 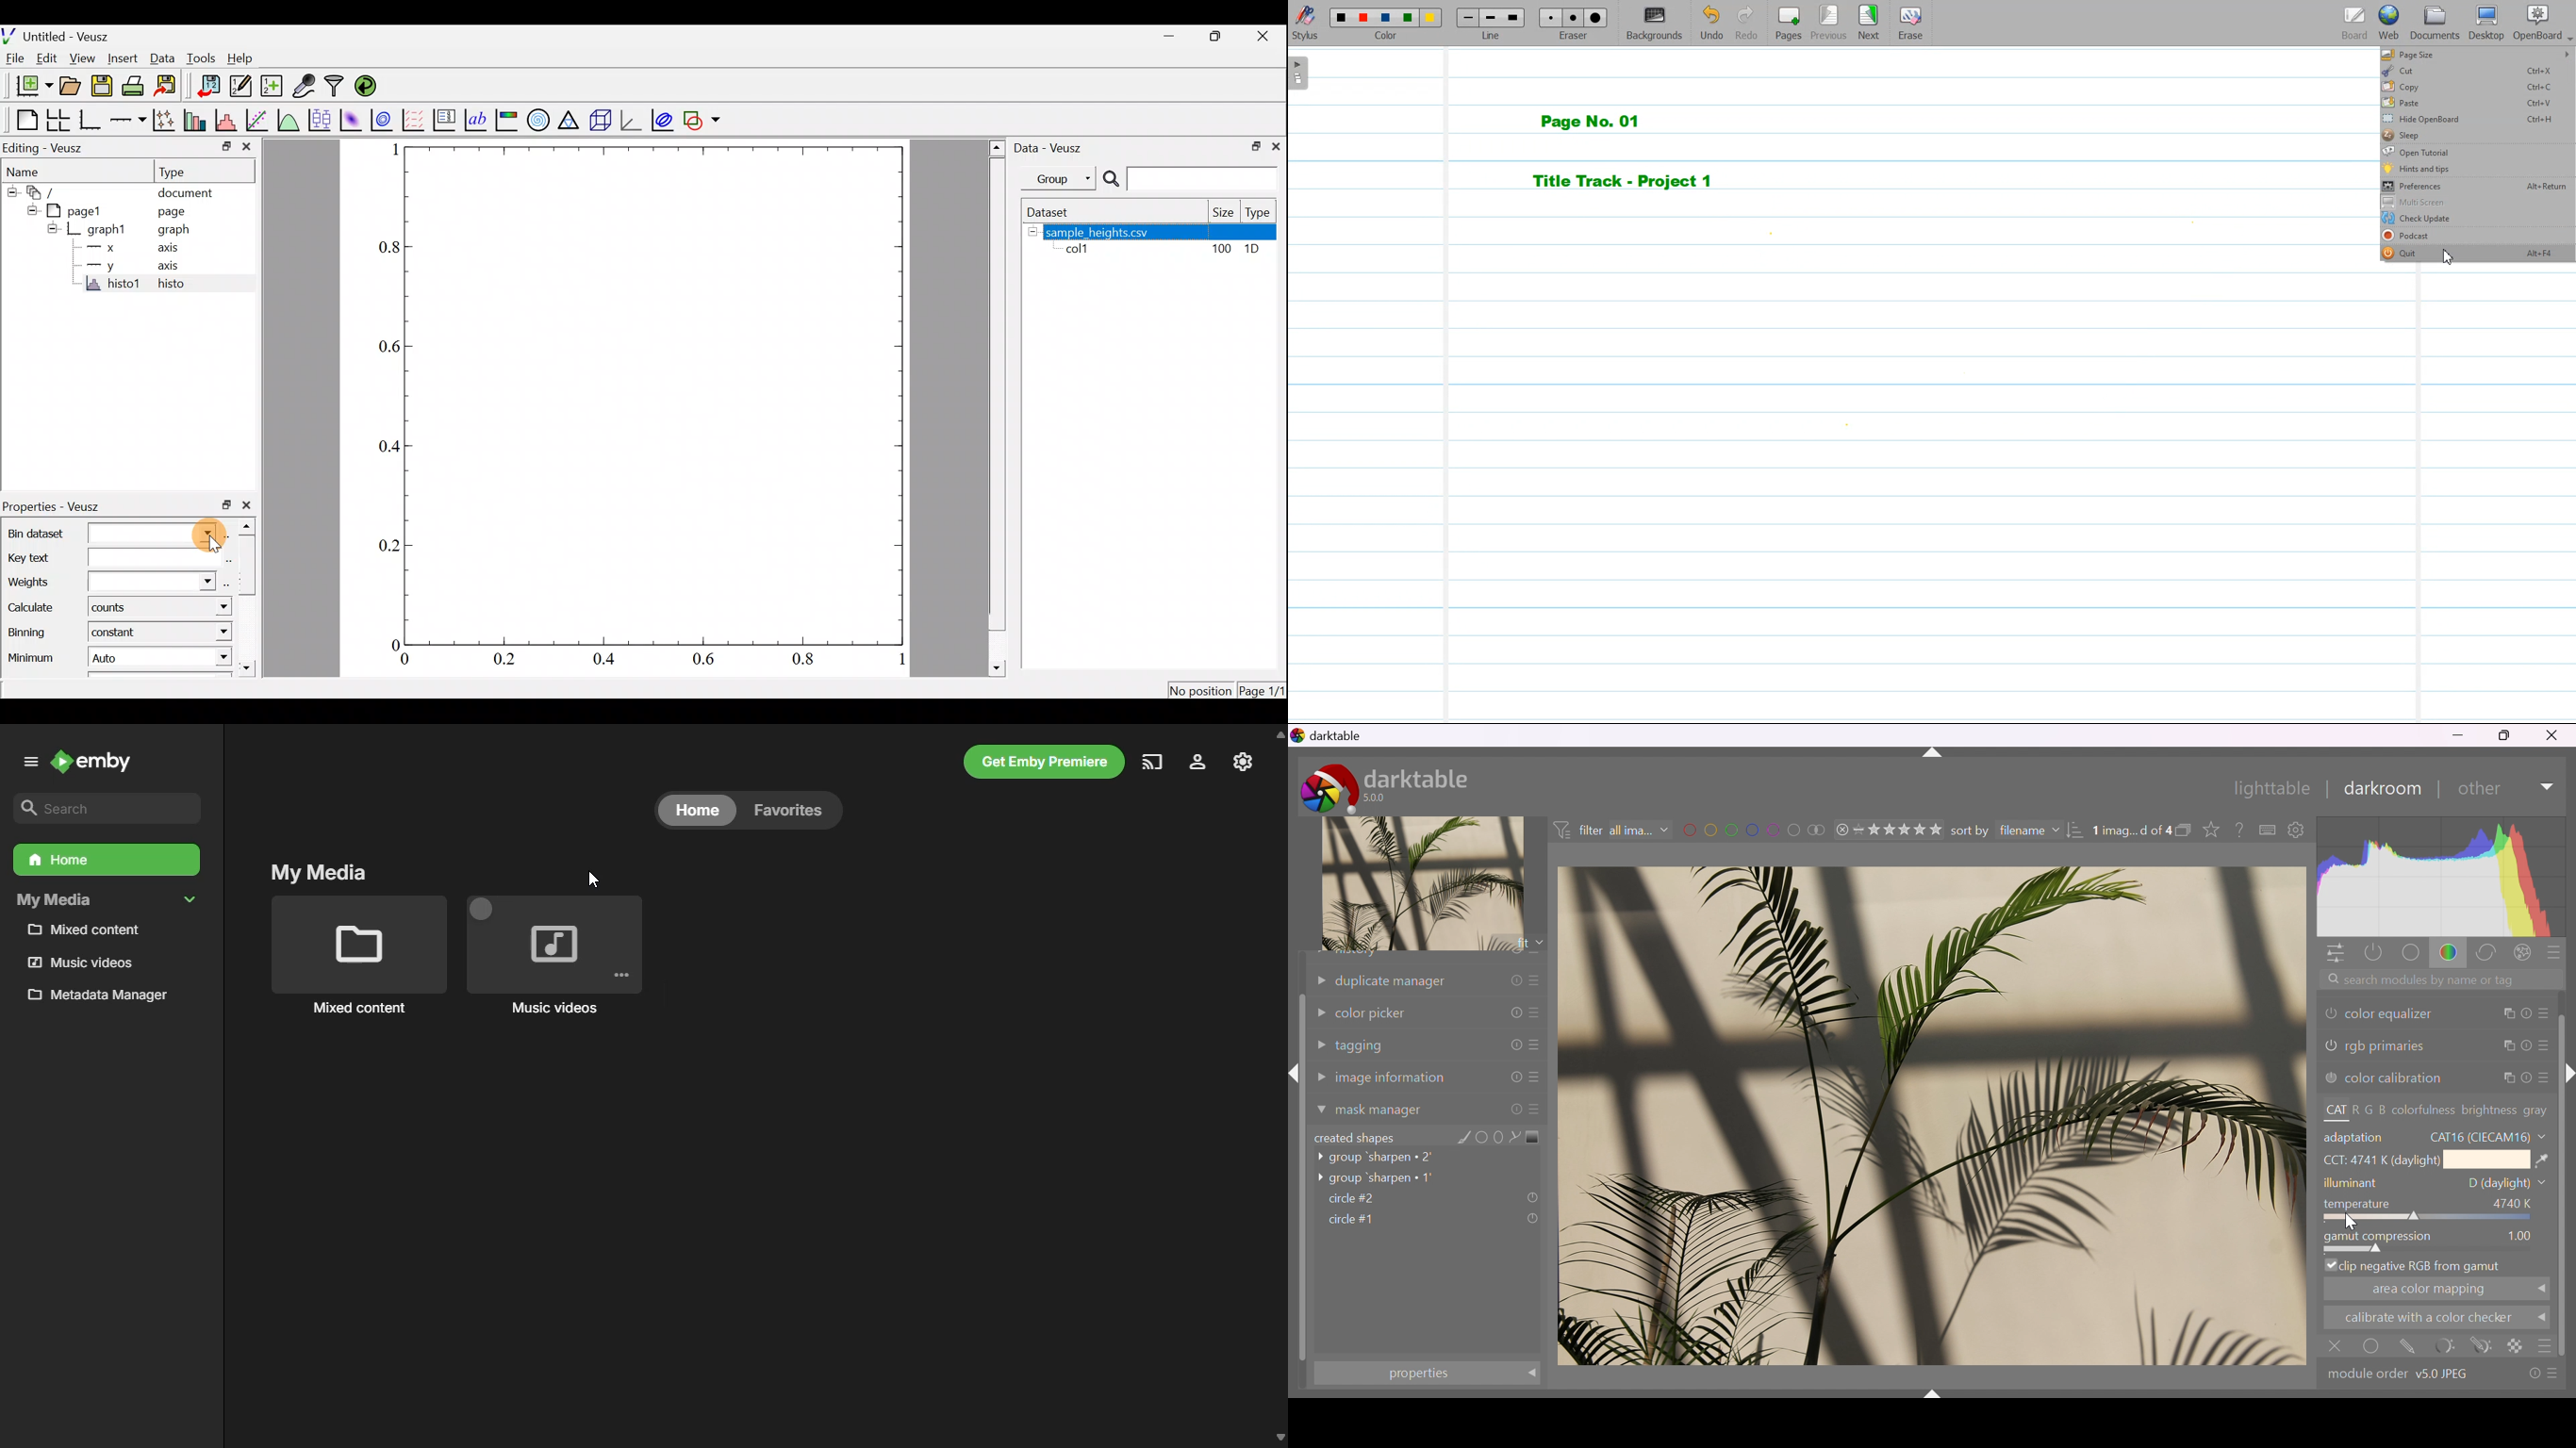 I want to click on click to change type of overlays, so click(x=2213, y=831).